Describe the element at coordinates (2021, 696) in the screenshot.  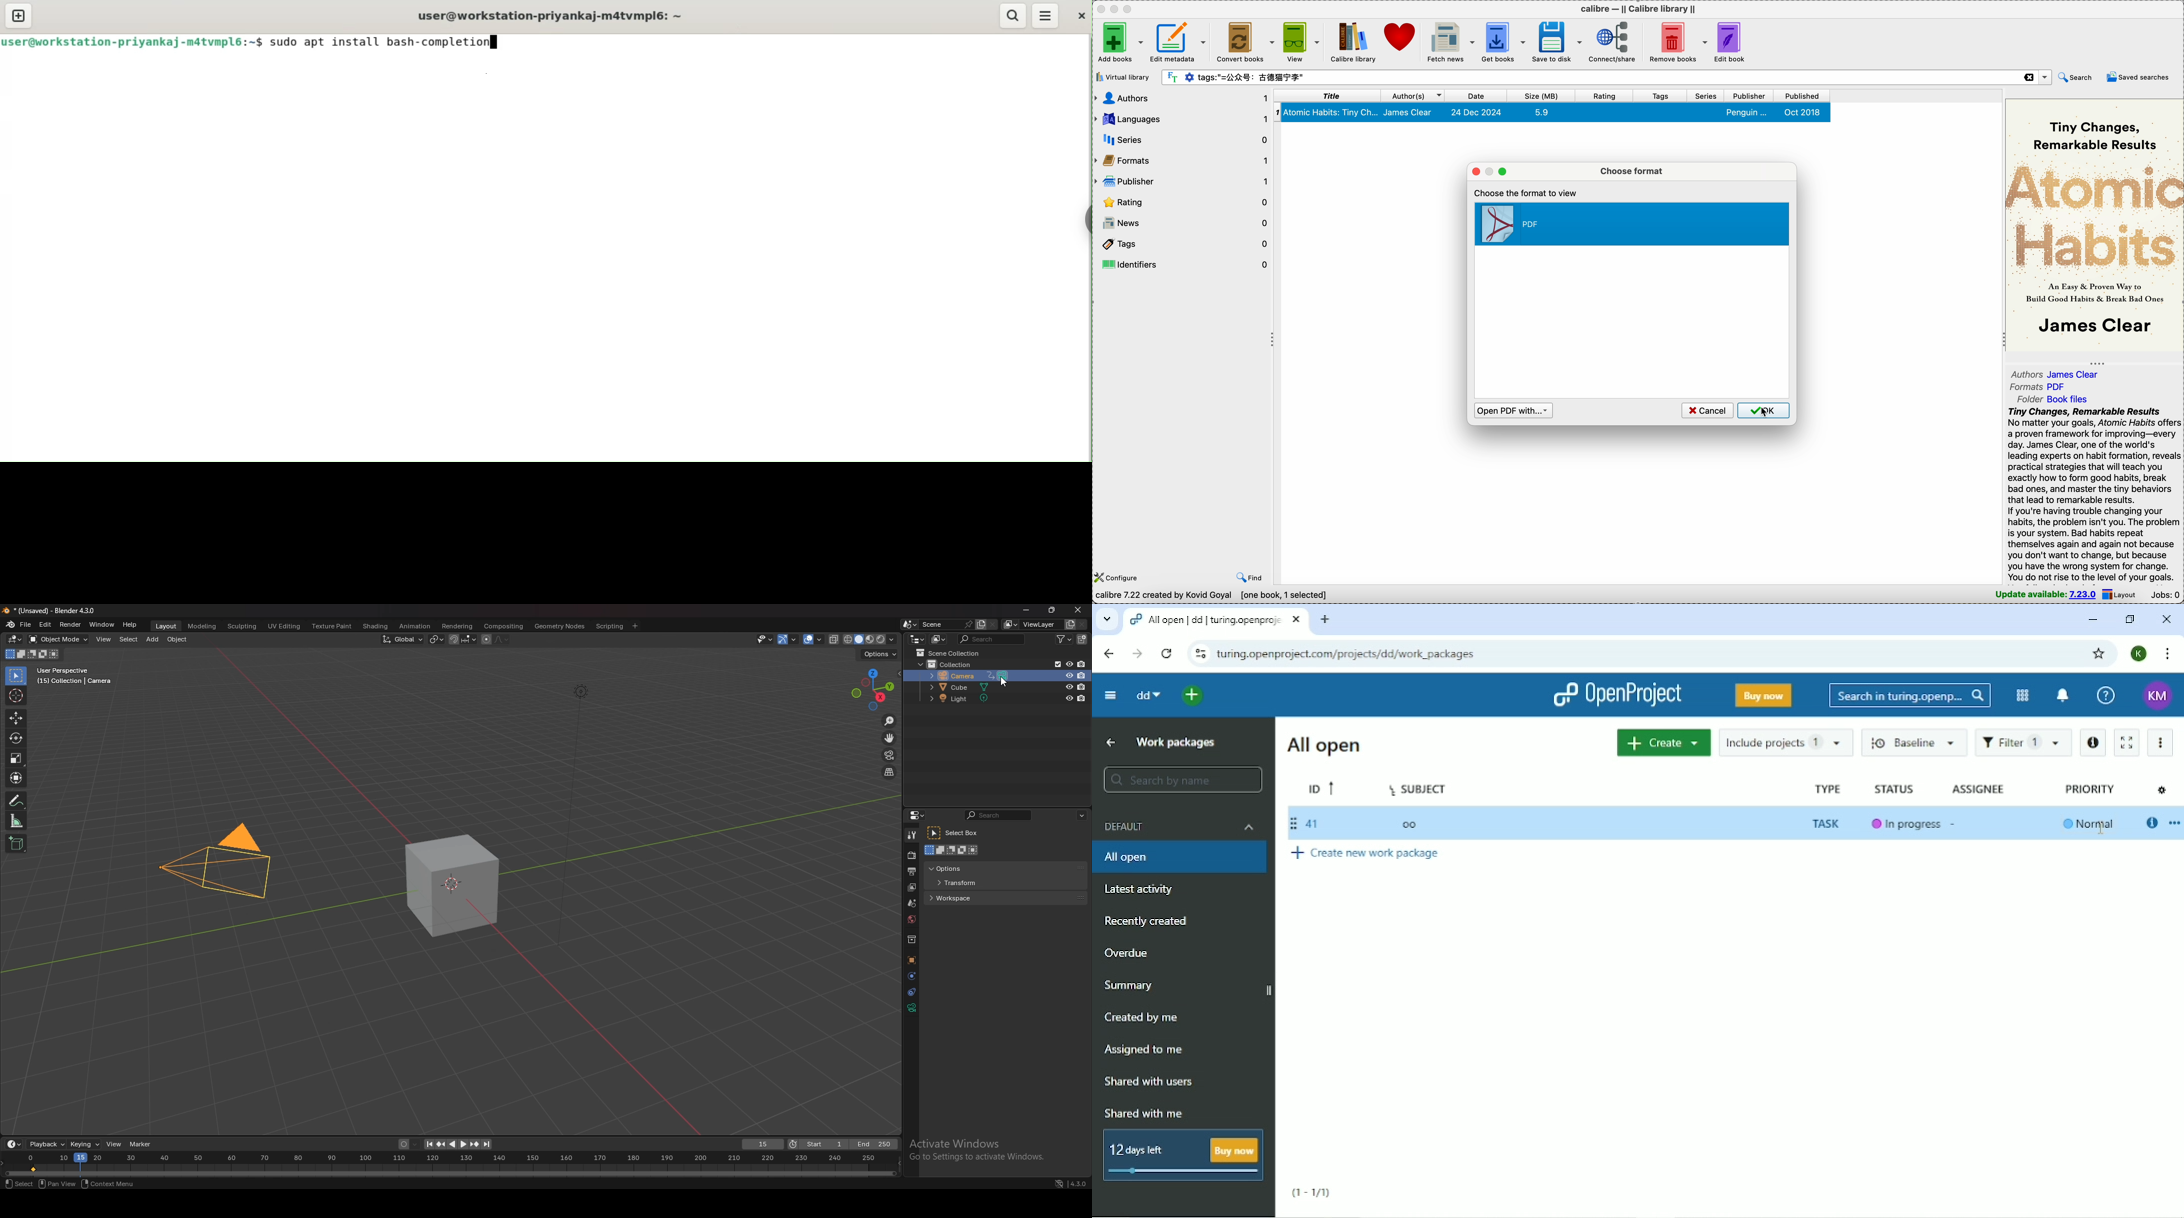
I see `Modules` at that location.